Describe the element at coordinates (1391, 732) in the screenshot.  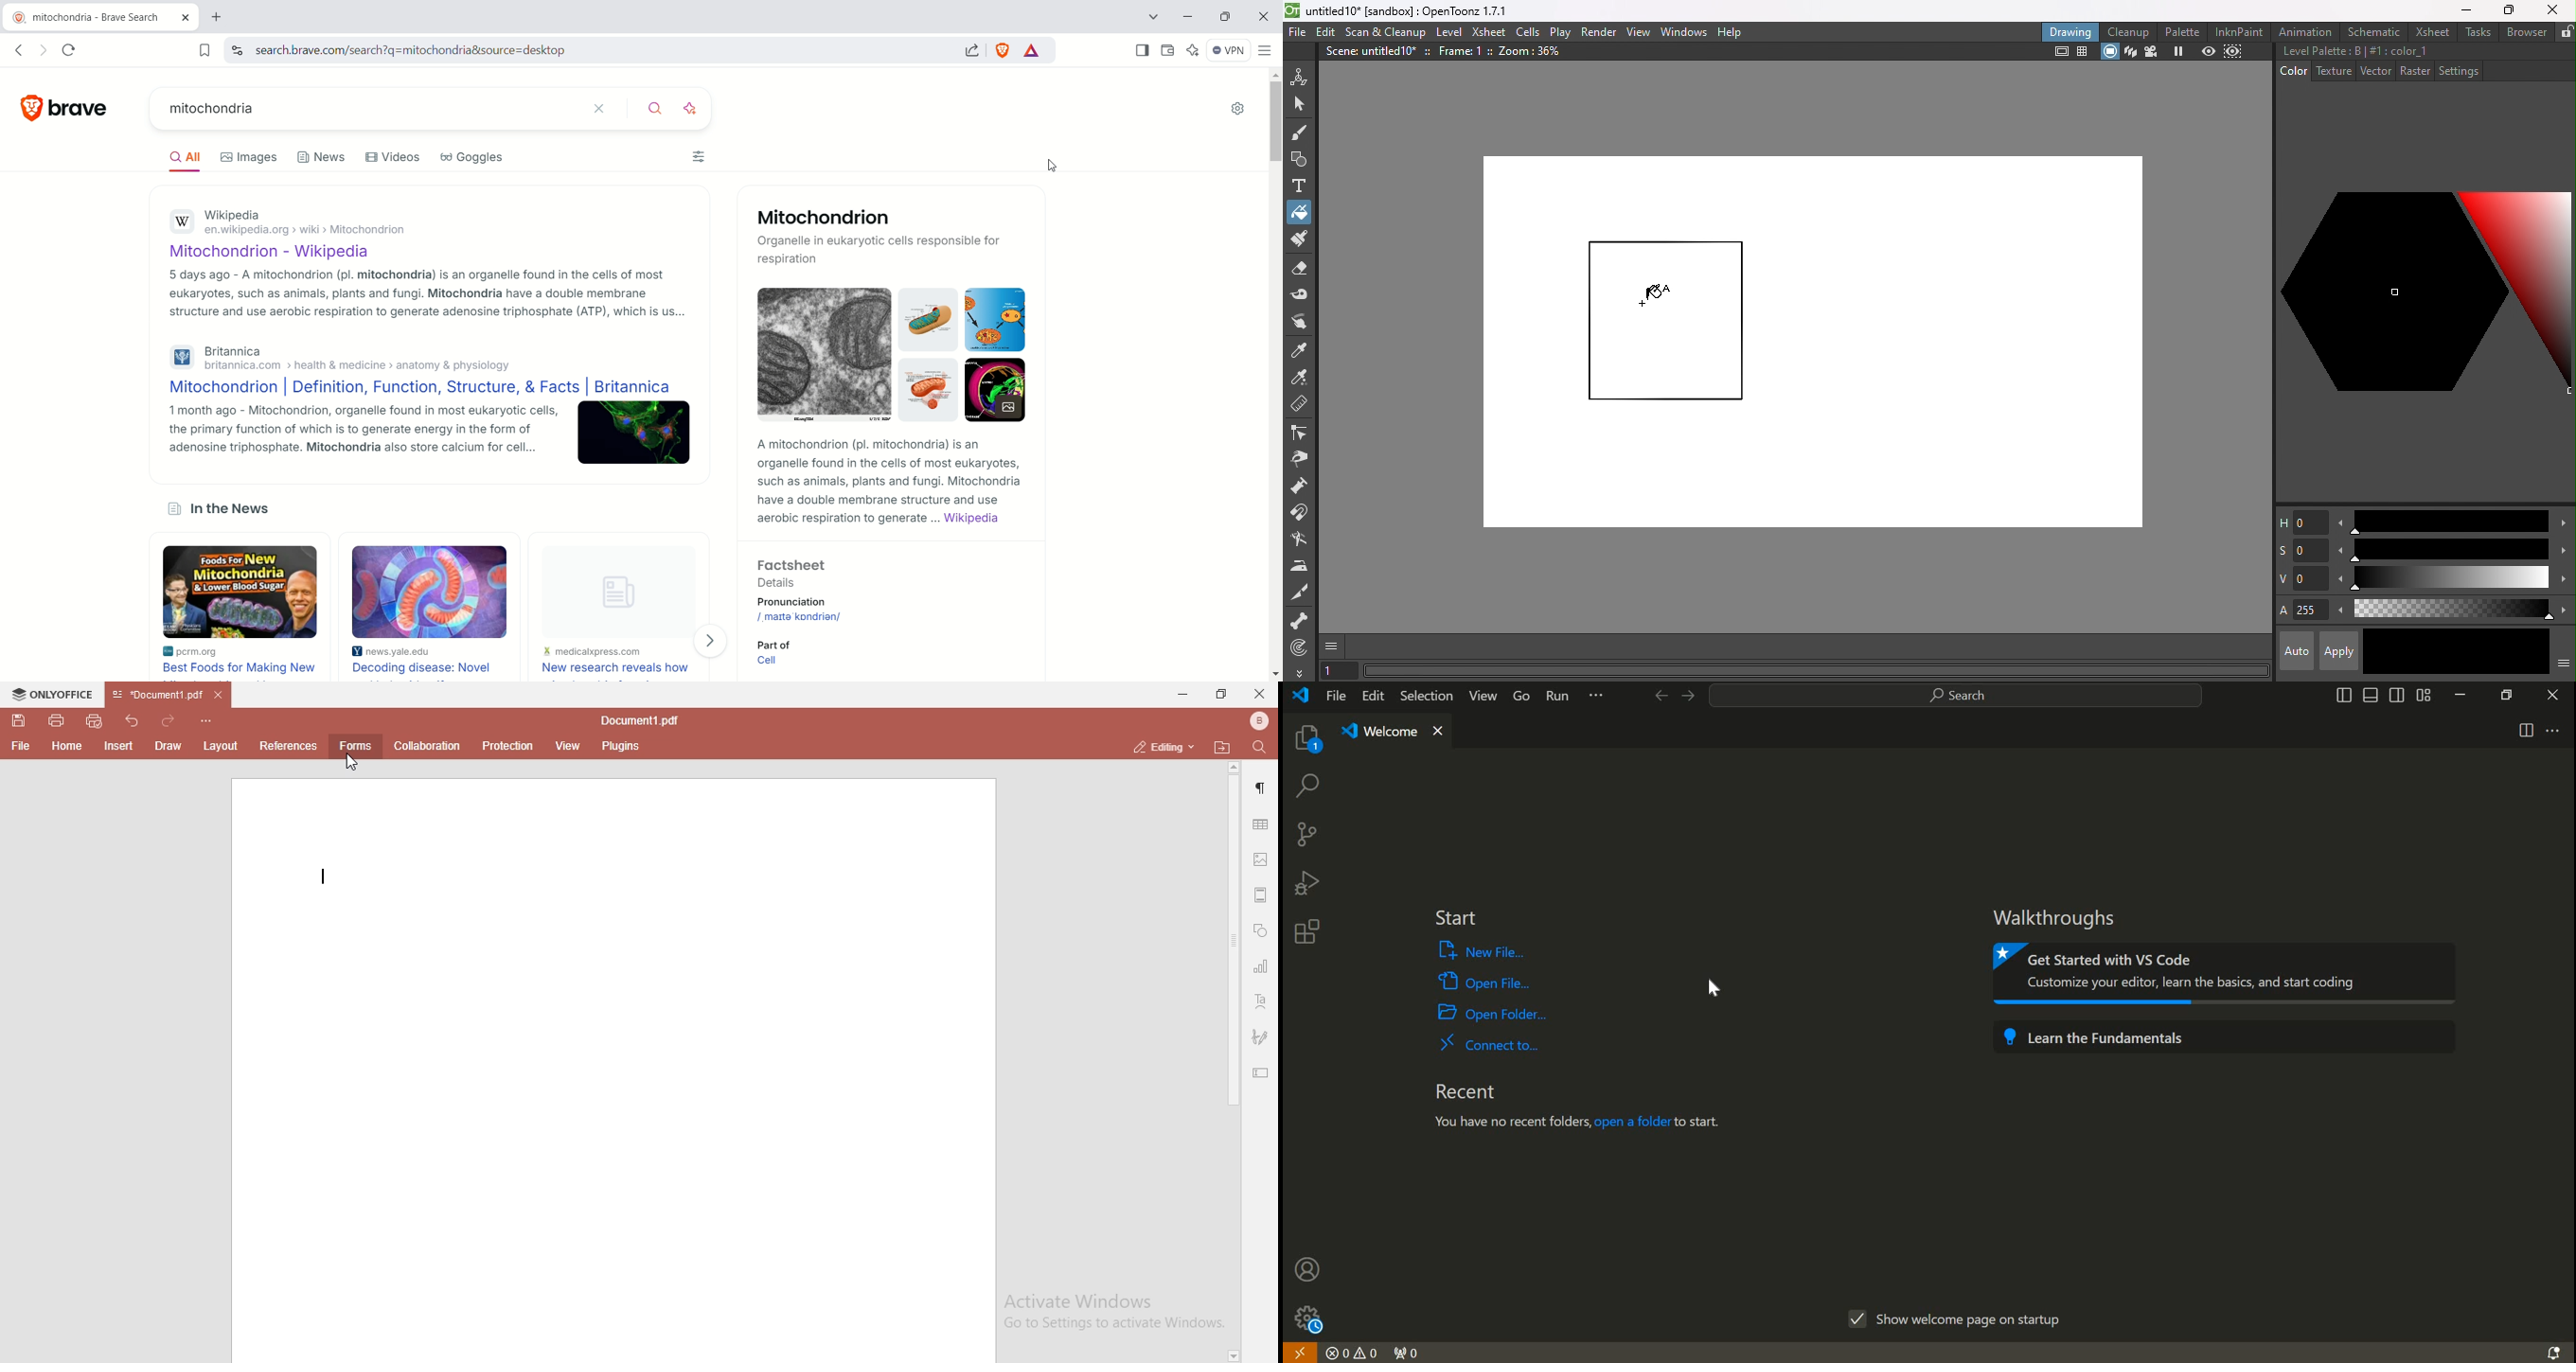
I see `welcome` at that location.